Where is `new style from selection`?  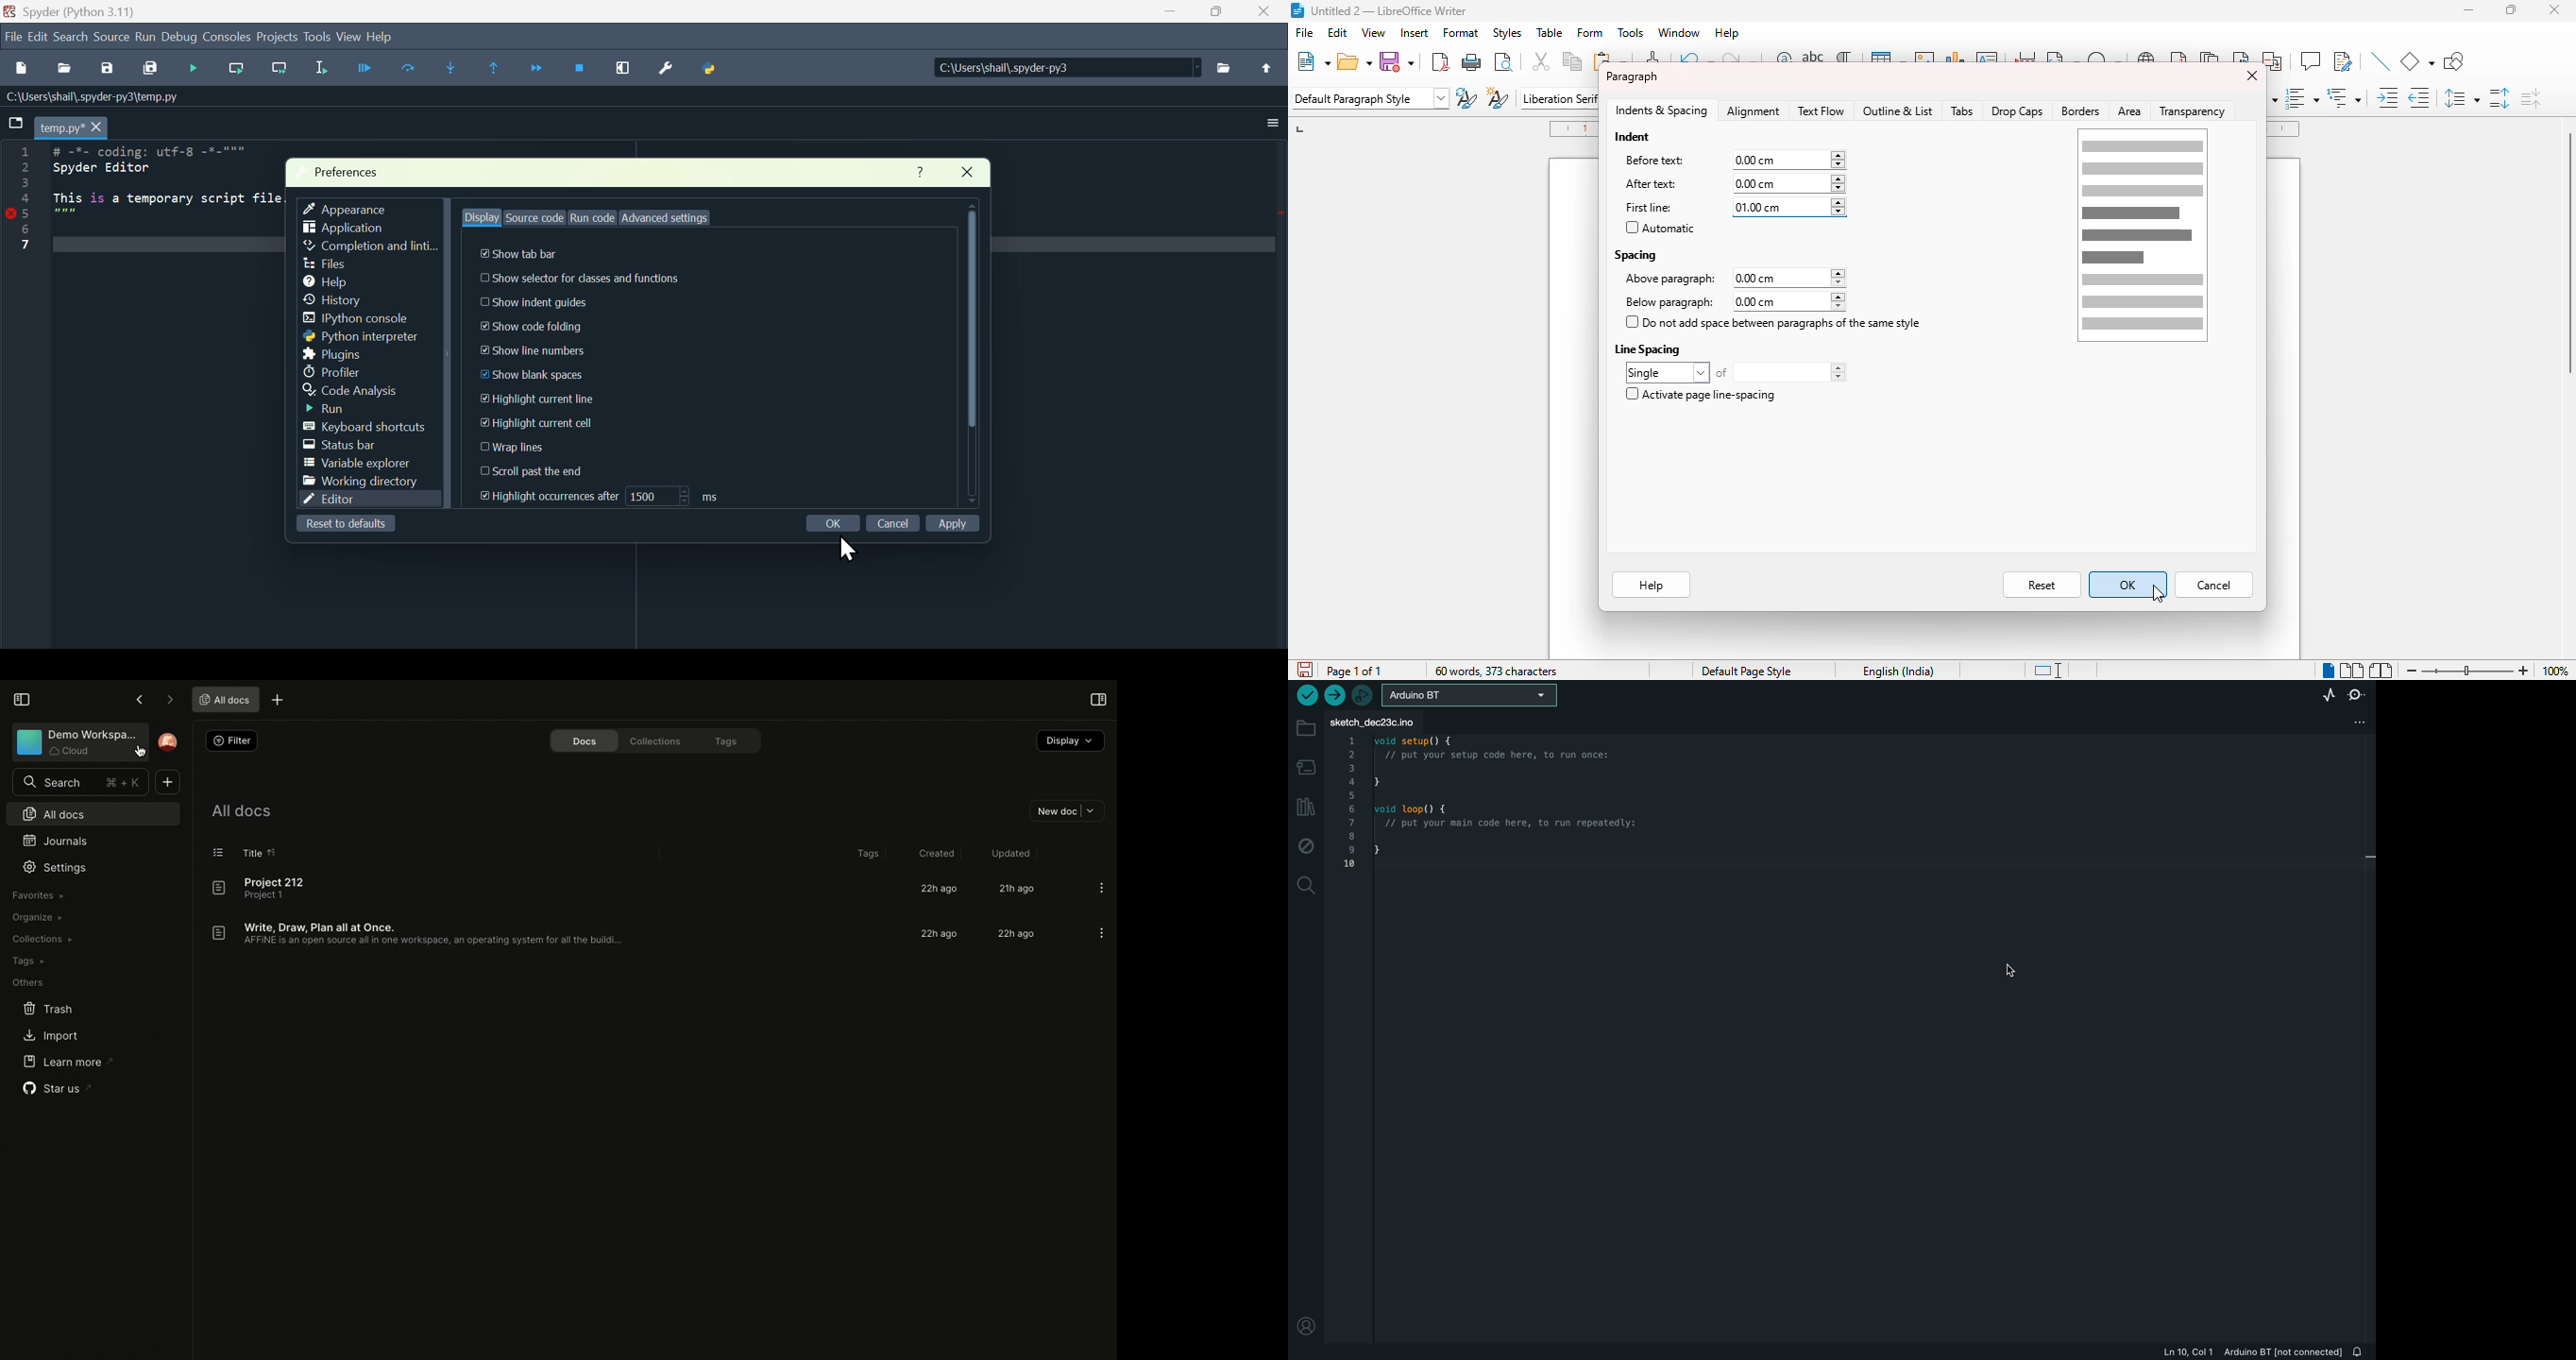 new style from selection is located at coordinates (1499, 97).